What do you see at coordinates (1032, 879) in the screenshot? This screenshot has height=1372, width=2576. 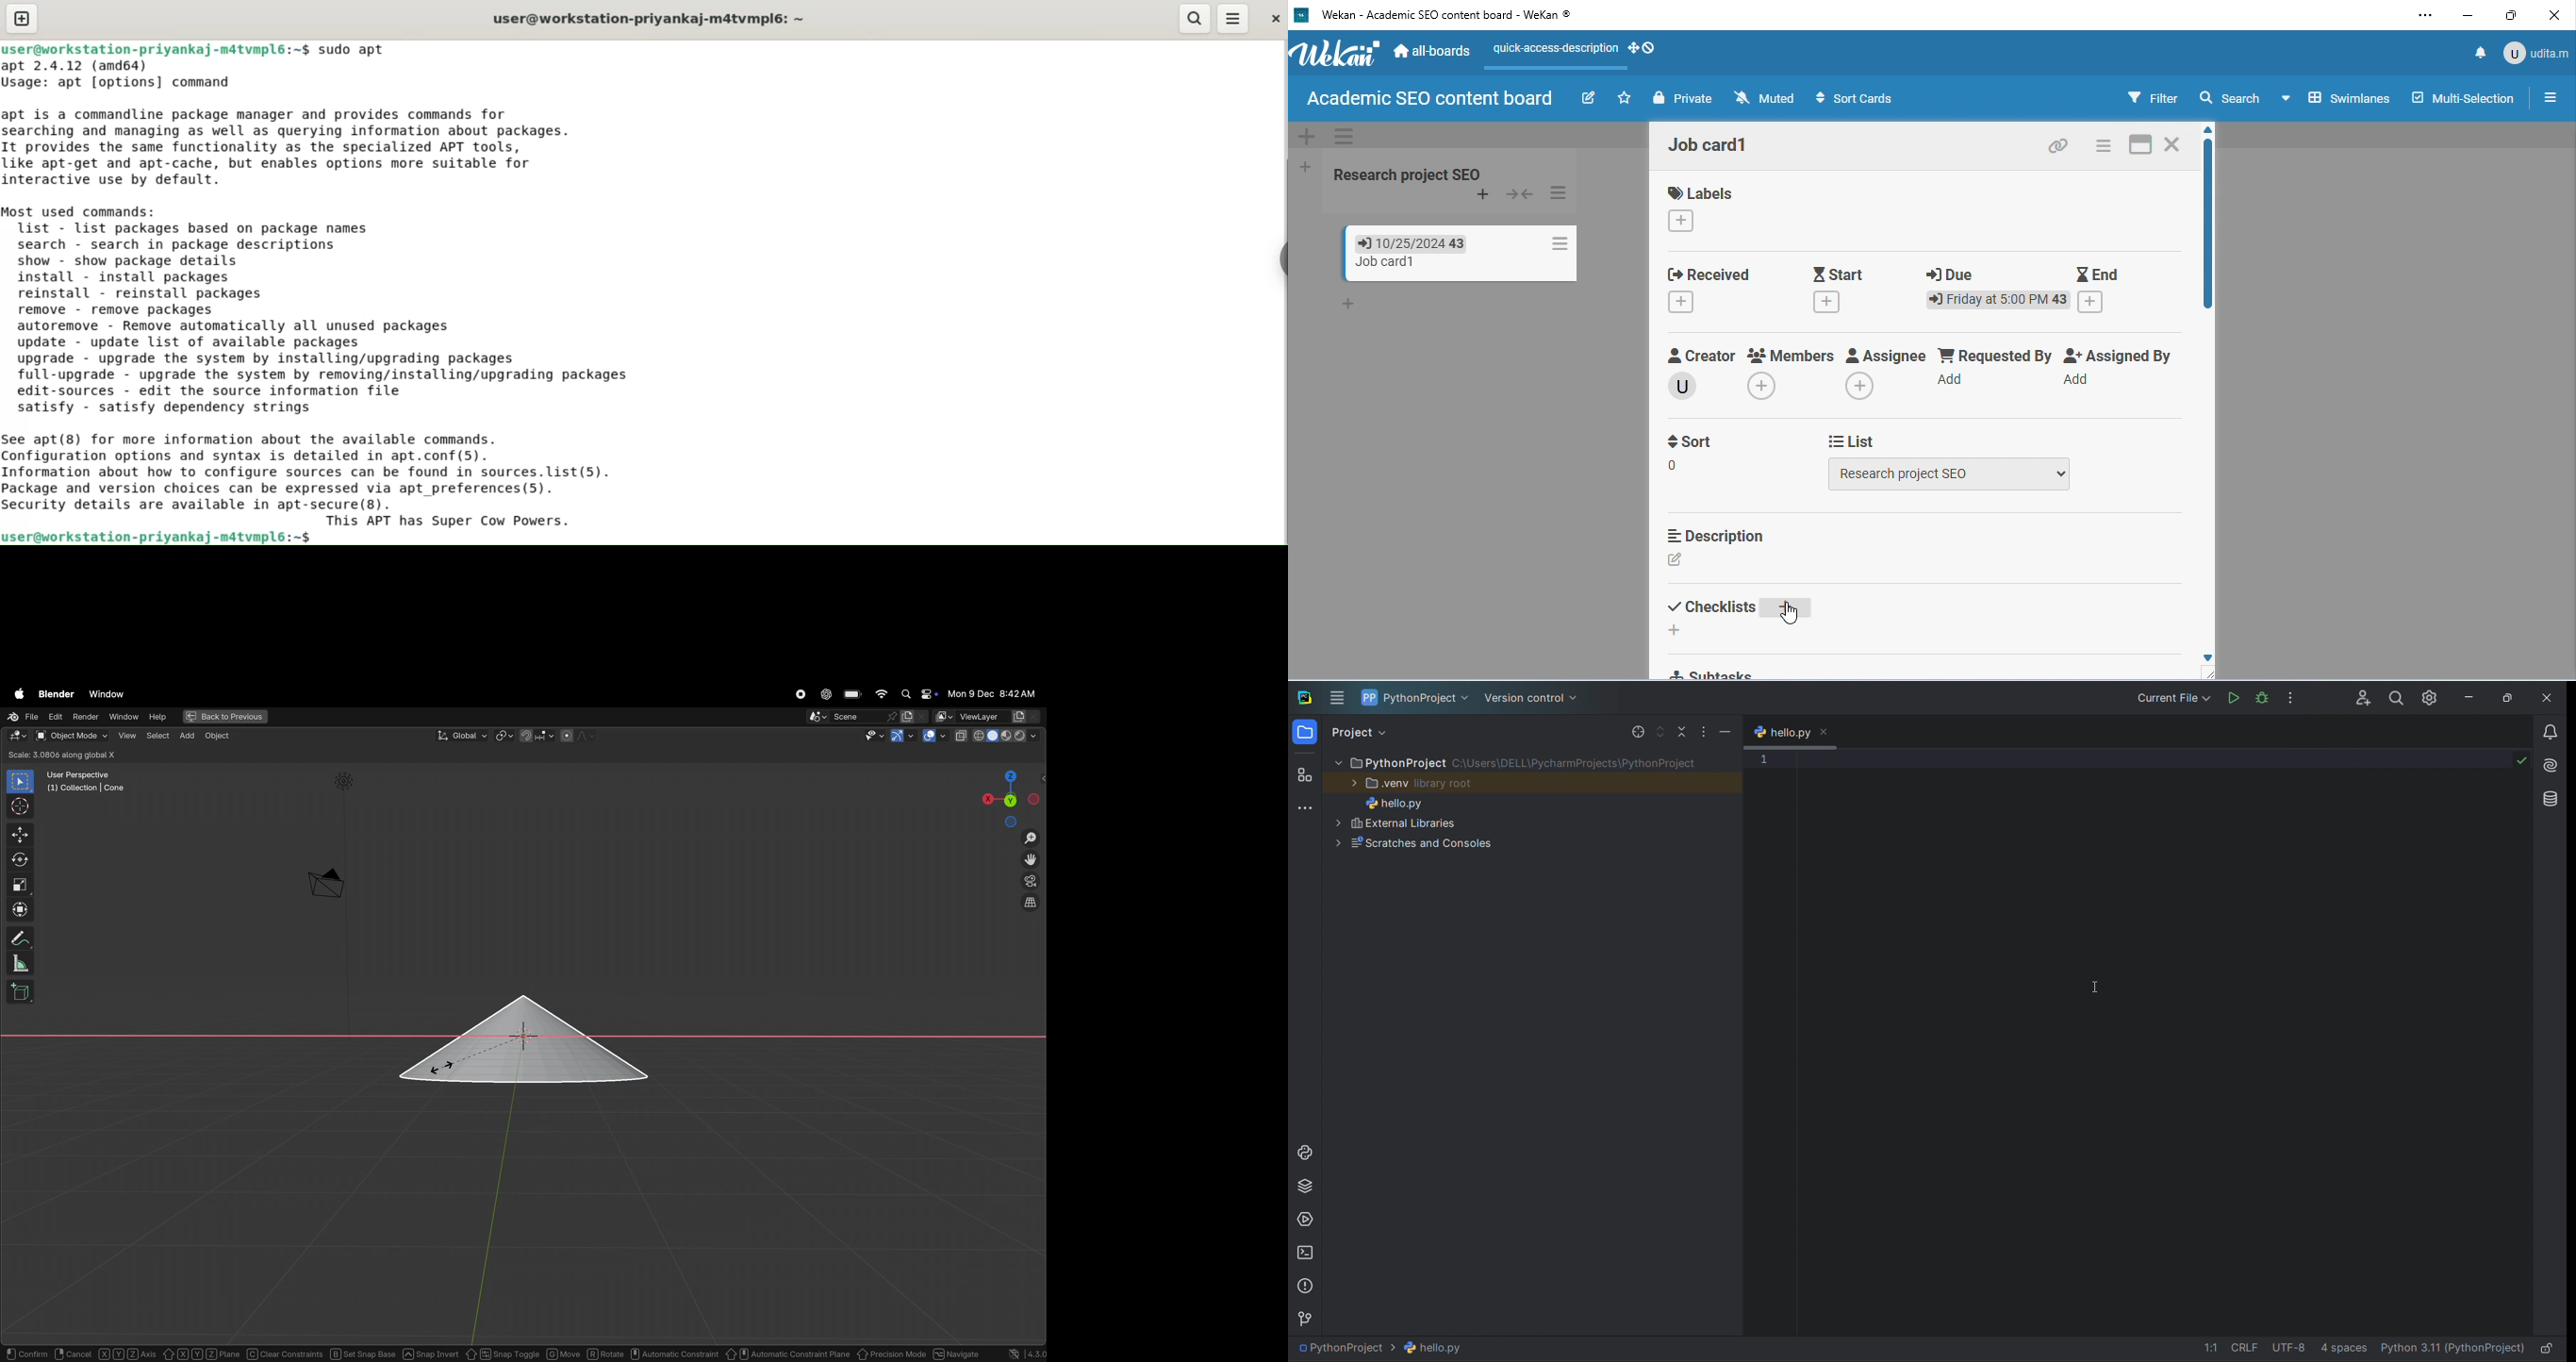 I see `toggle camera view` at bounding box center [1032, 879].